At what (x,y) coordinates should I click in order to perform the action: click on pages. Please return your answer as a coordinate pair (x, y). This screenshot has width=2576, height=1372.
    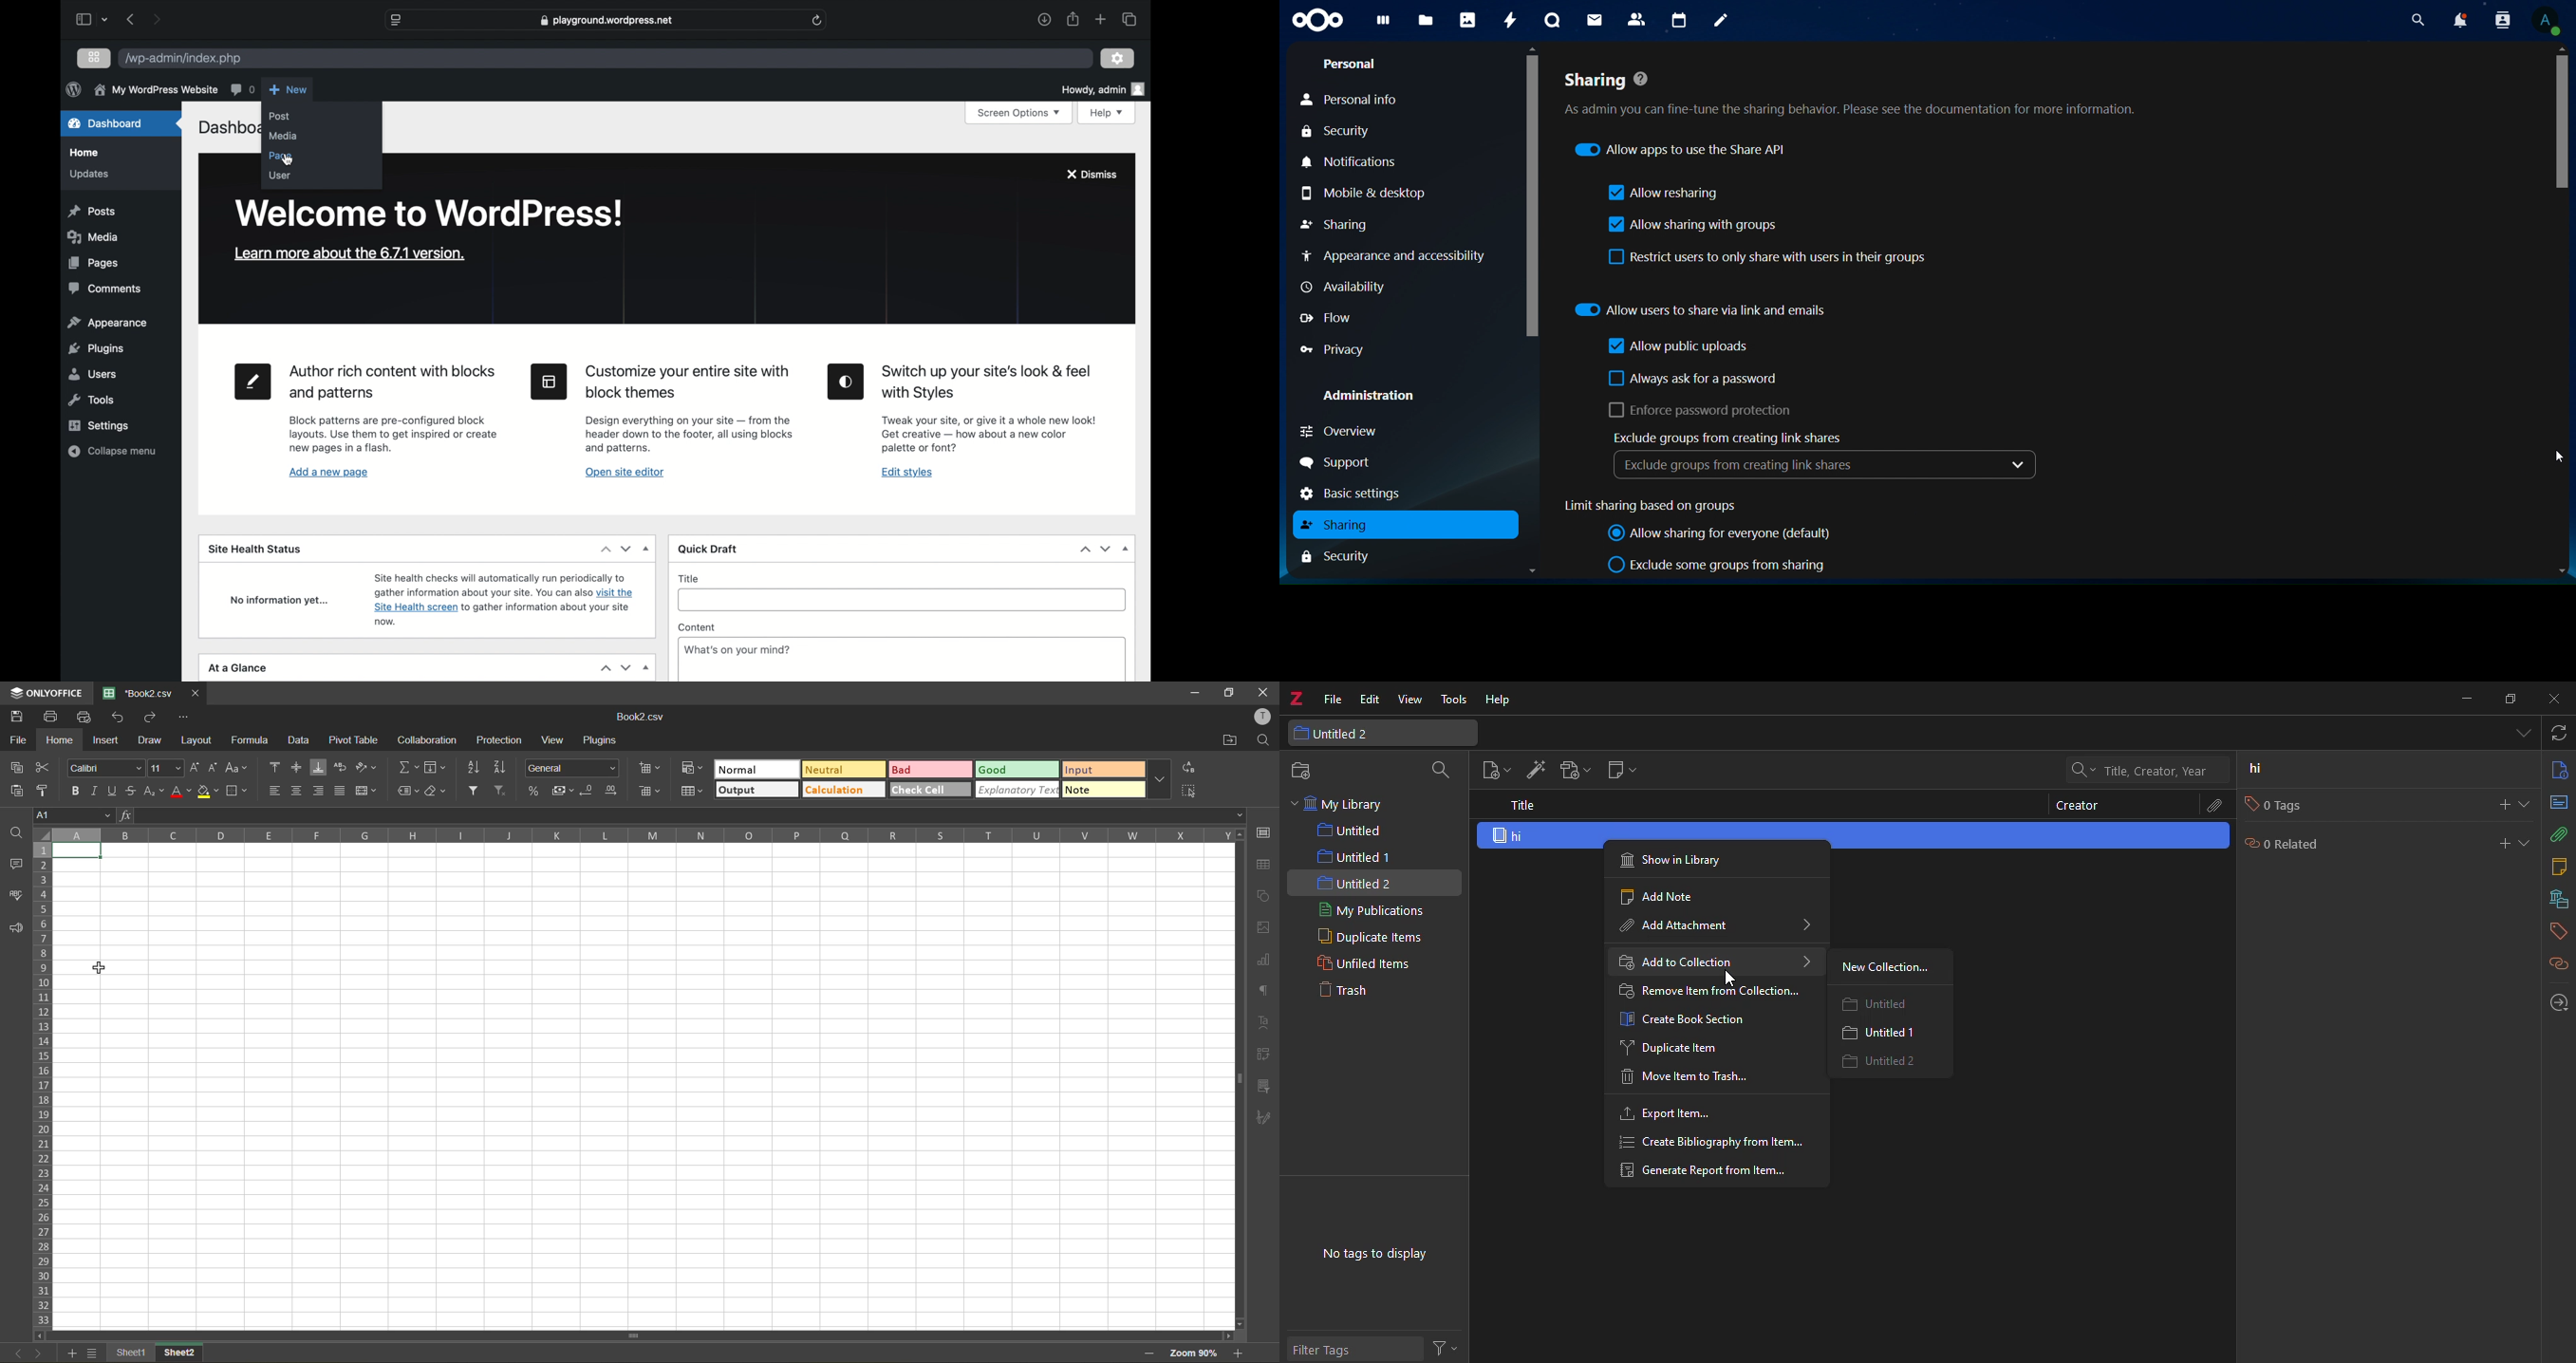
    Looking at the image, I should click on (92, 263).